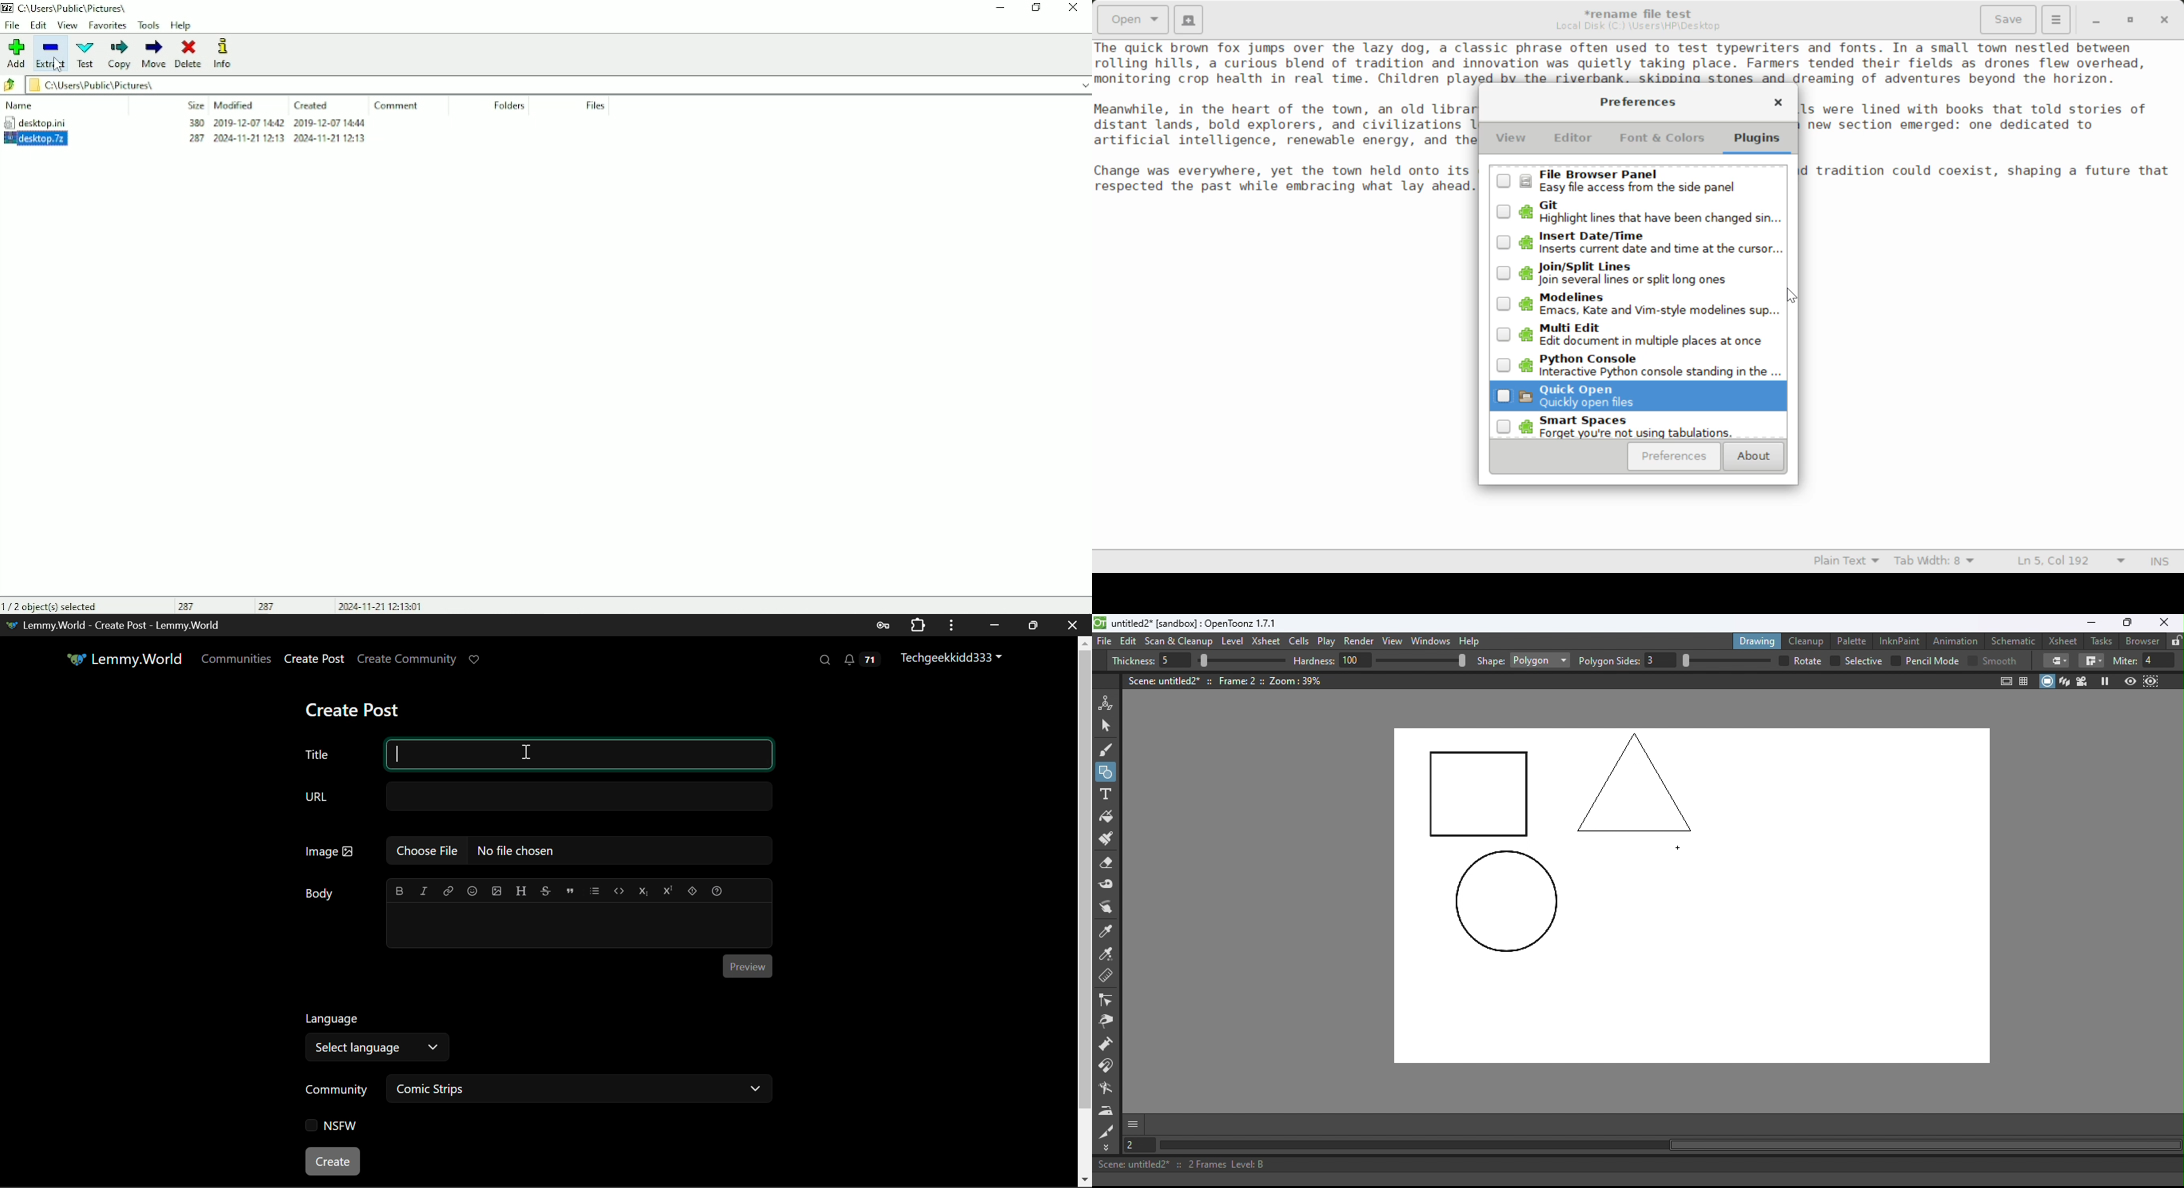  What do you see at coordinates (1637, 102) in the screenshot?
I see `Preferences Setting Window Heading` at bounding box center [1637, 102].